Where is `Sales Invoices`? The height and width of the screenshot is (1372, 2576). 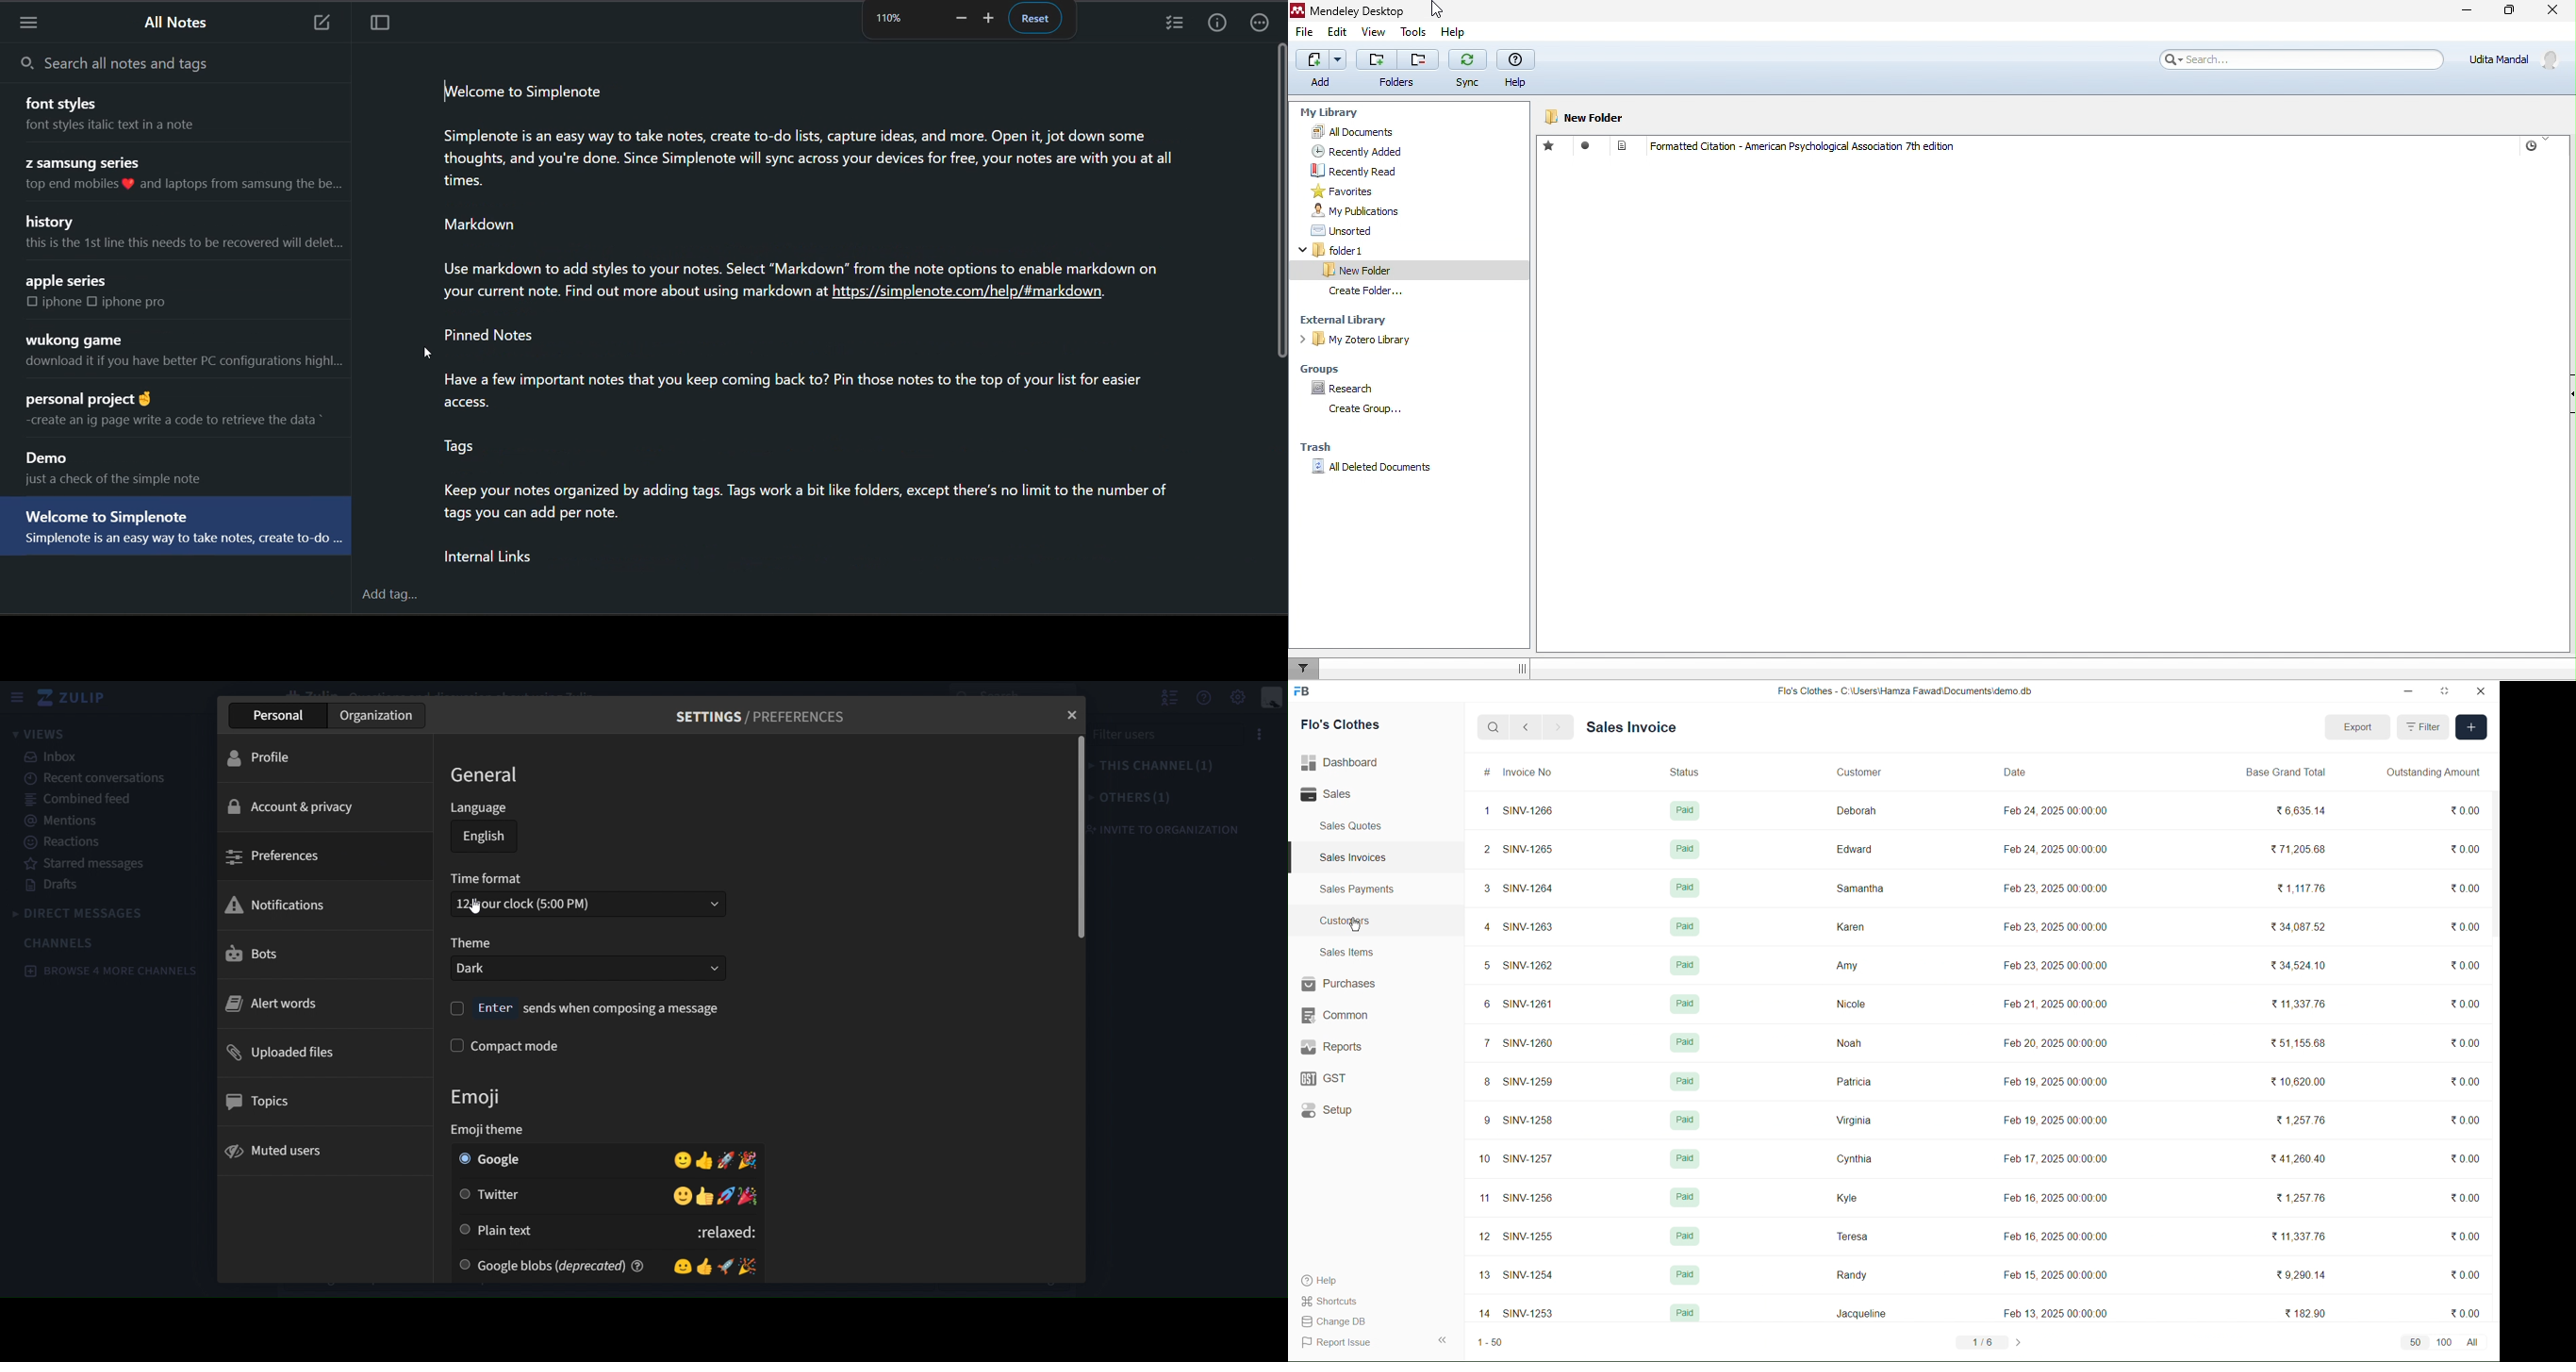 Sales Invoices is located at coordinates (1357, 857).